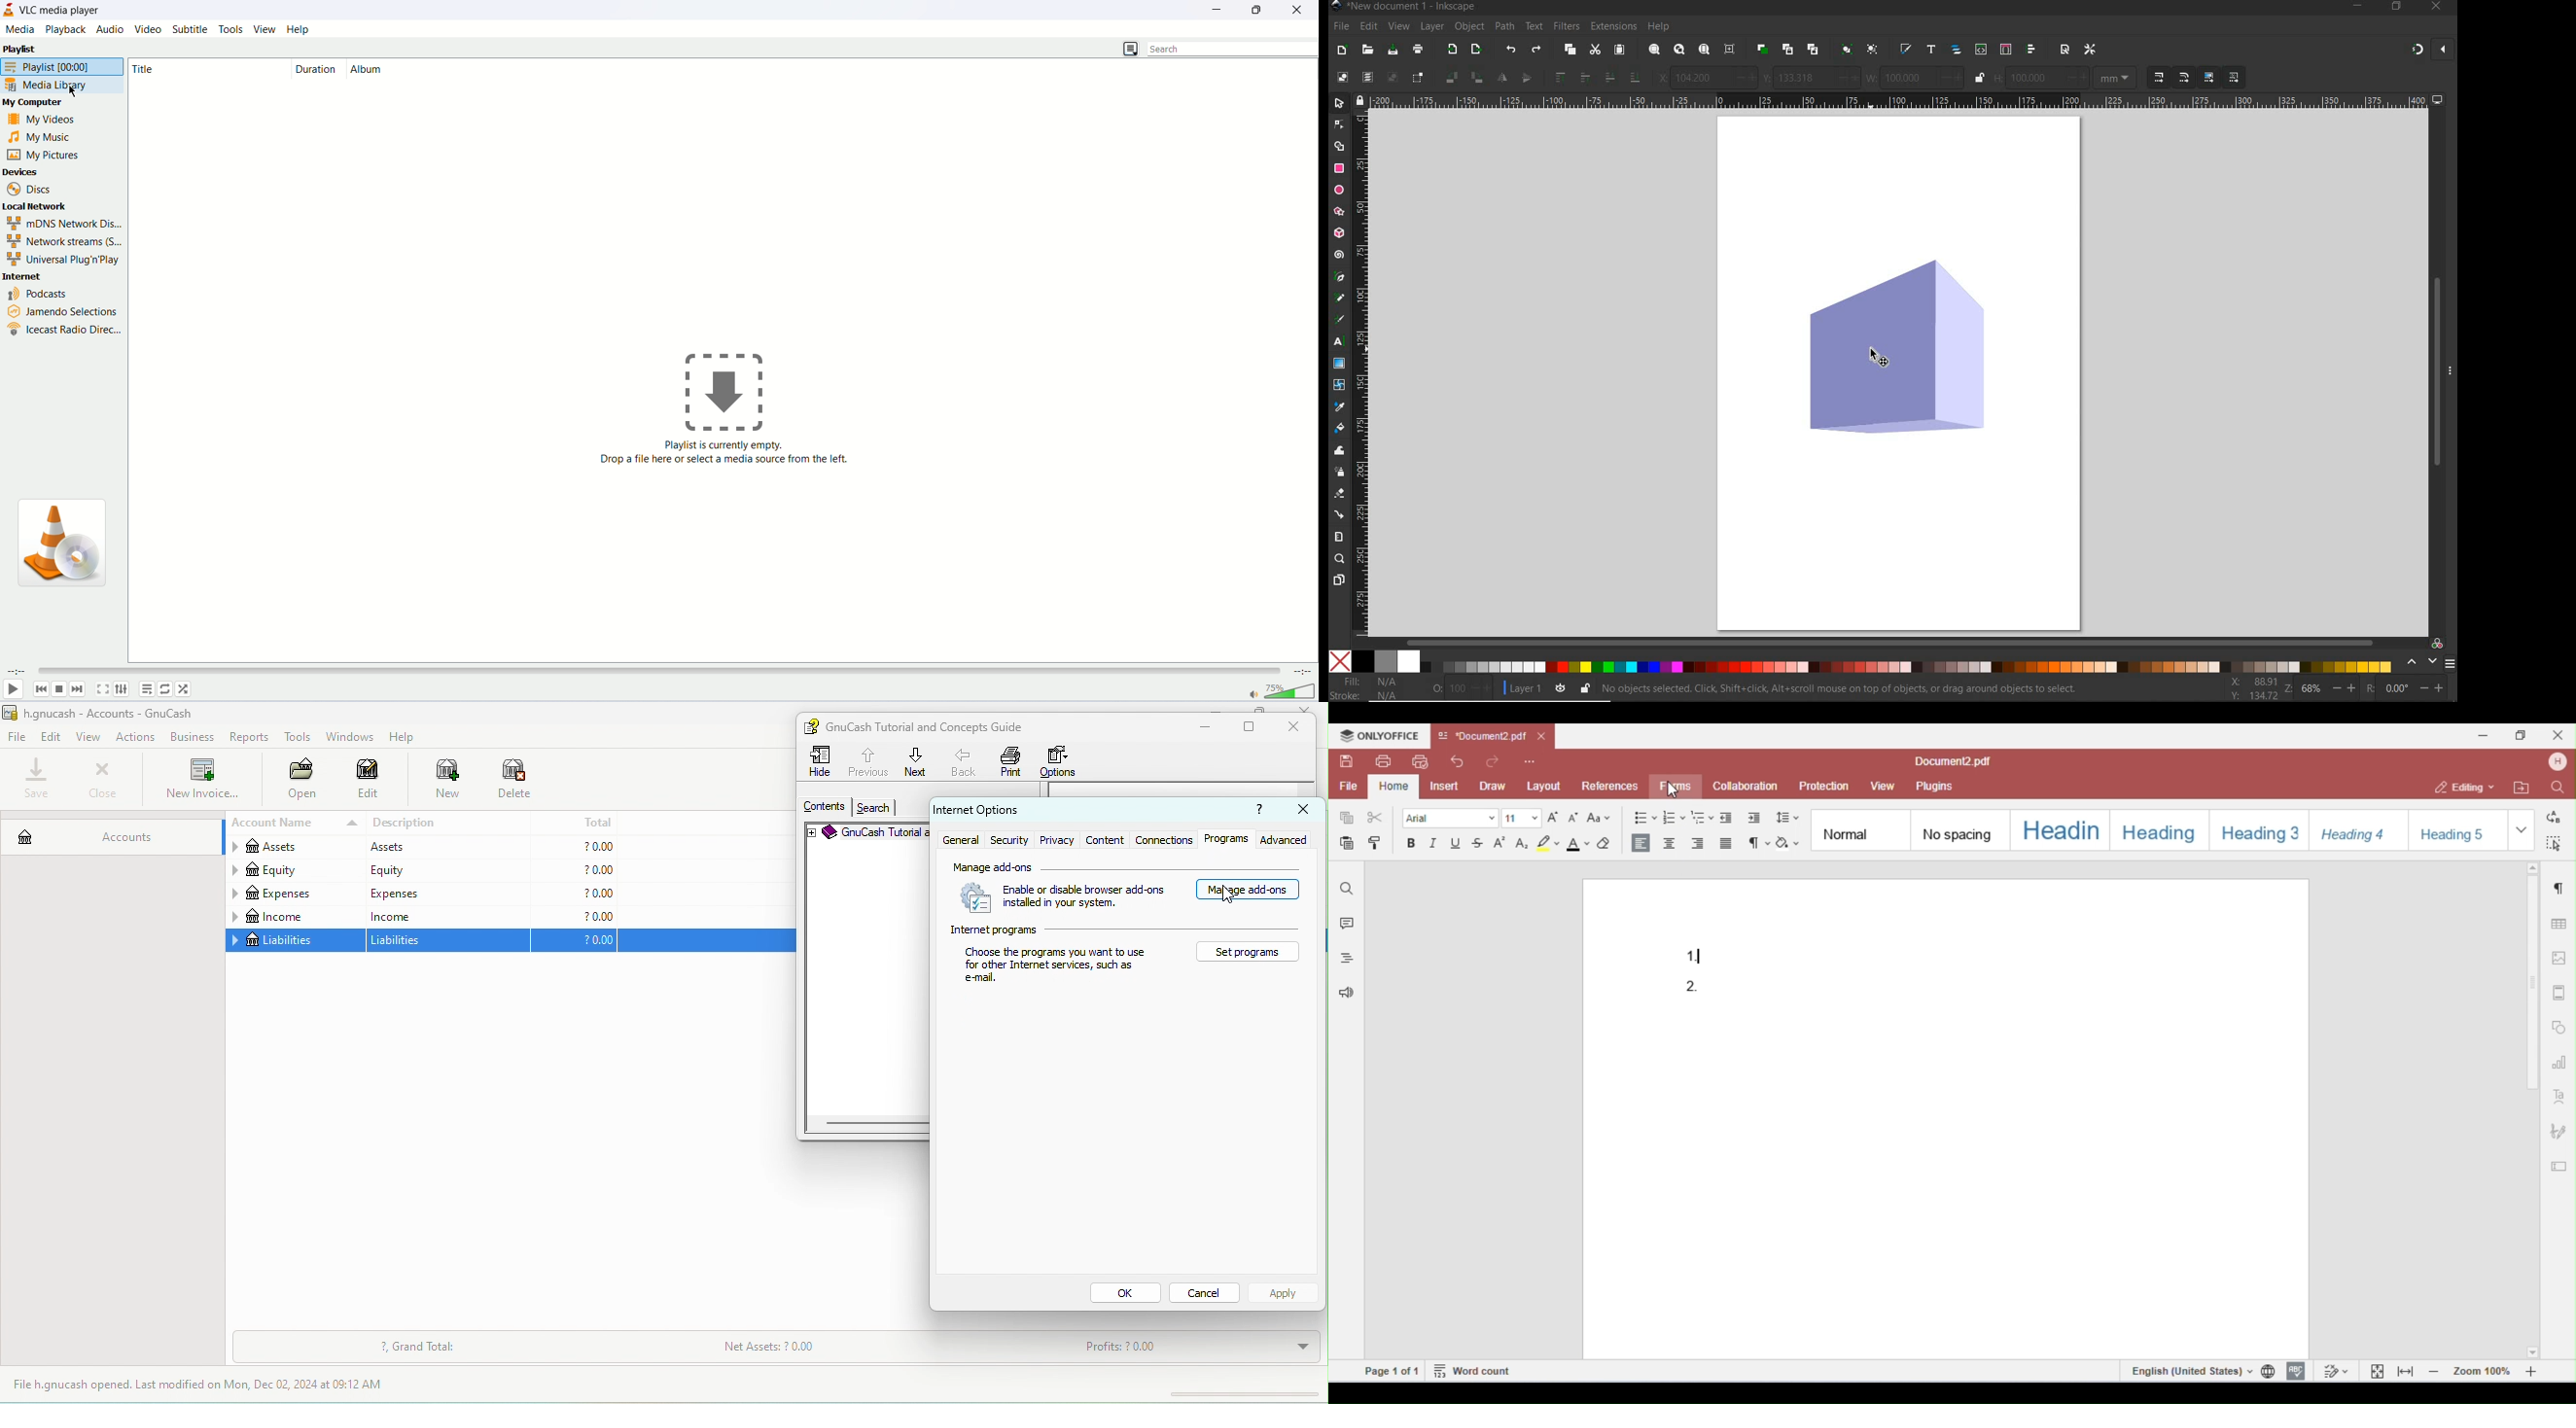 The width and height of the screenshot is (2576, 1428). Describe the element at coordinates (2435, 10) in the screenshot. I see `CLOSE` at that location.